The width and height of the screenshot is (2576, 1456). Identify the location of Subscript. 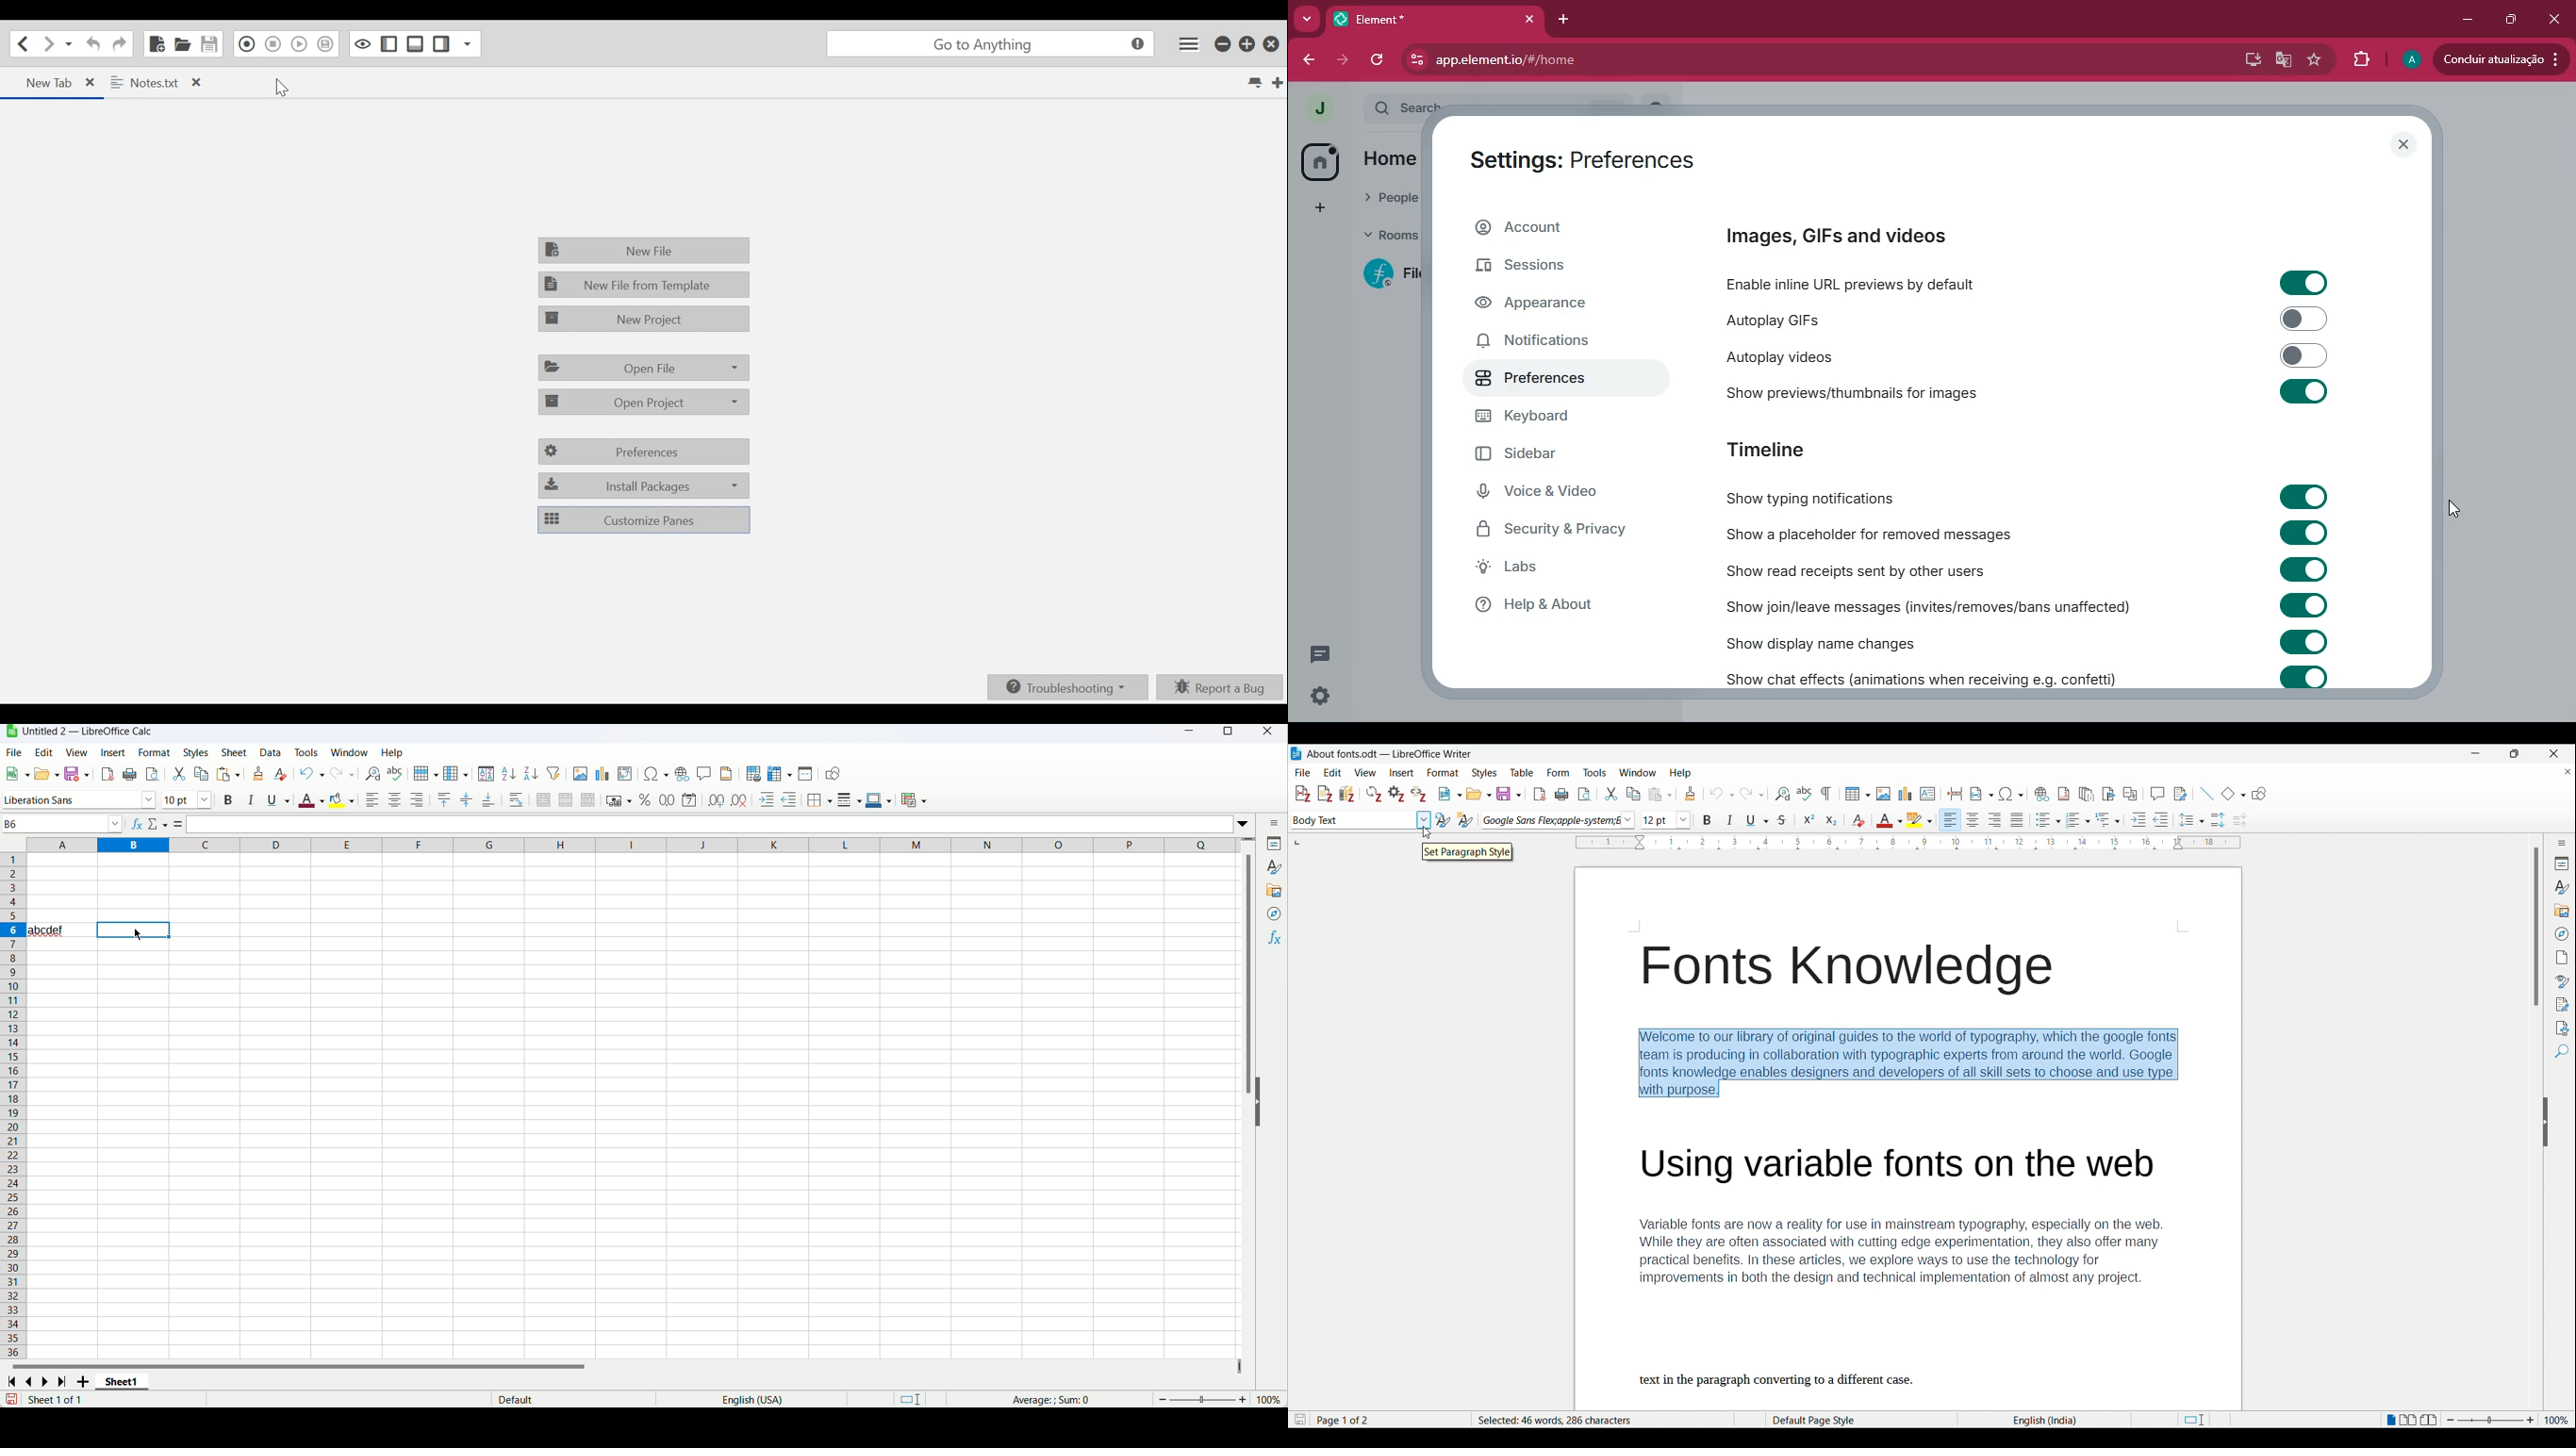
(1832, 820).